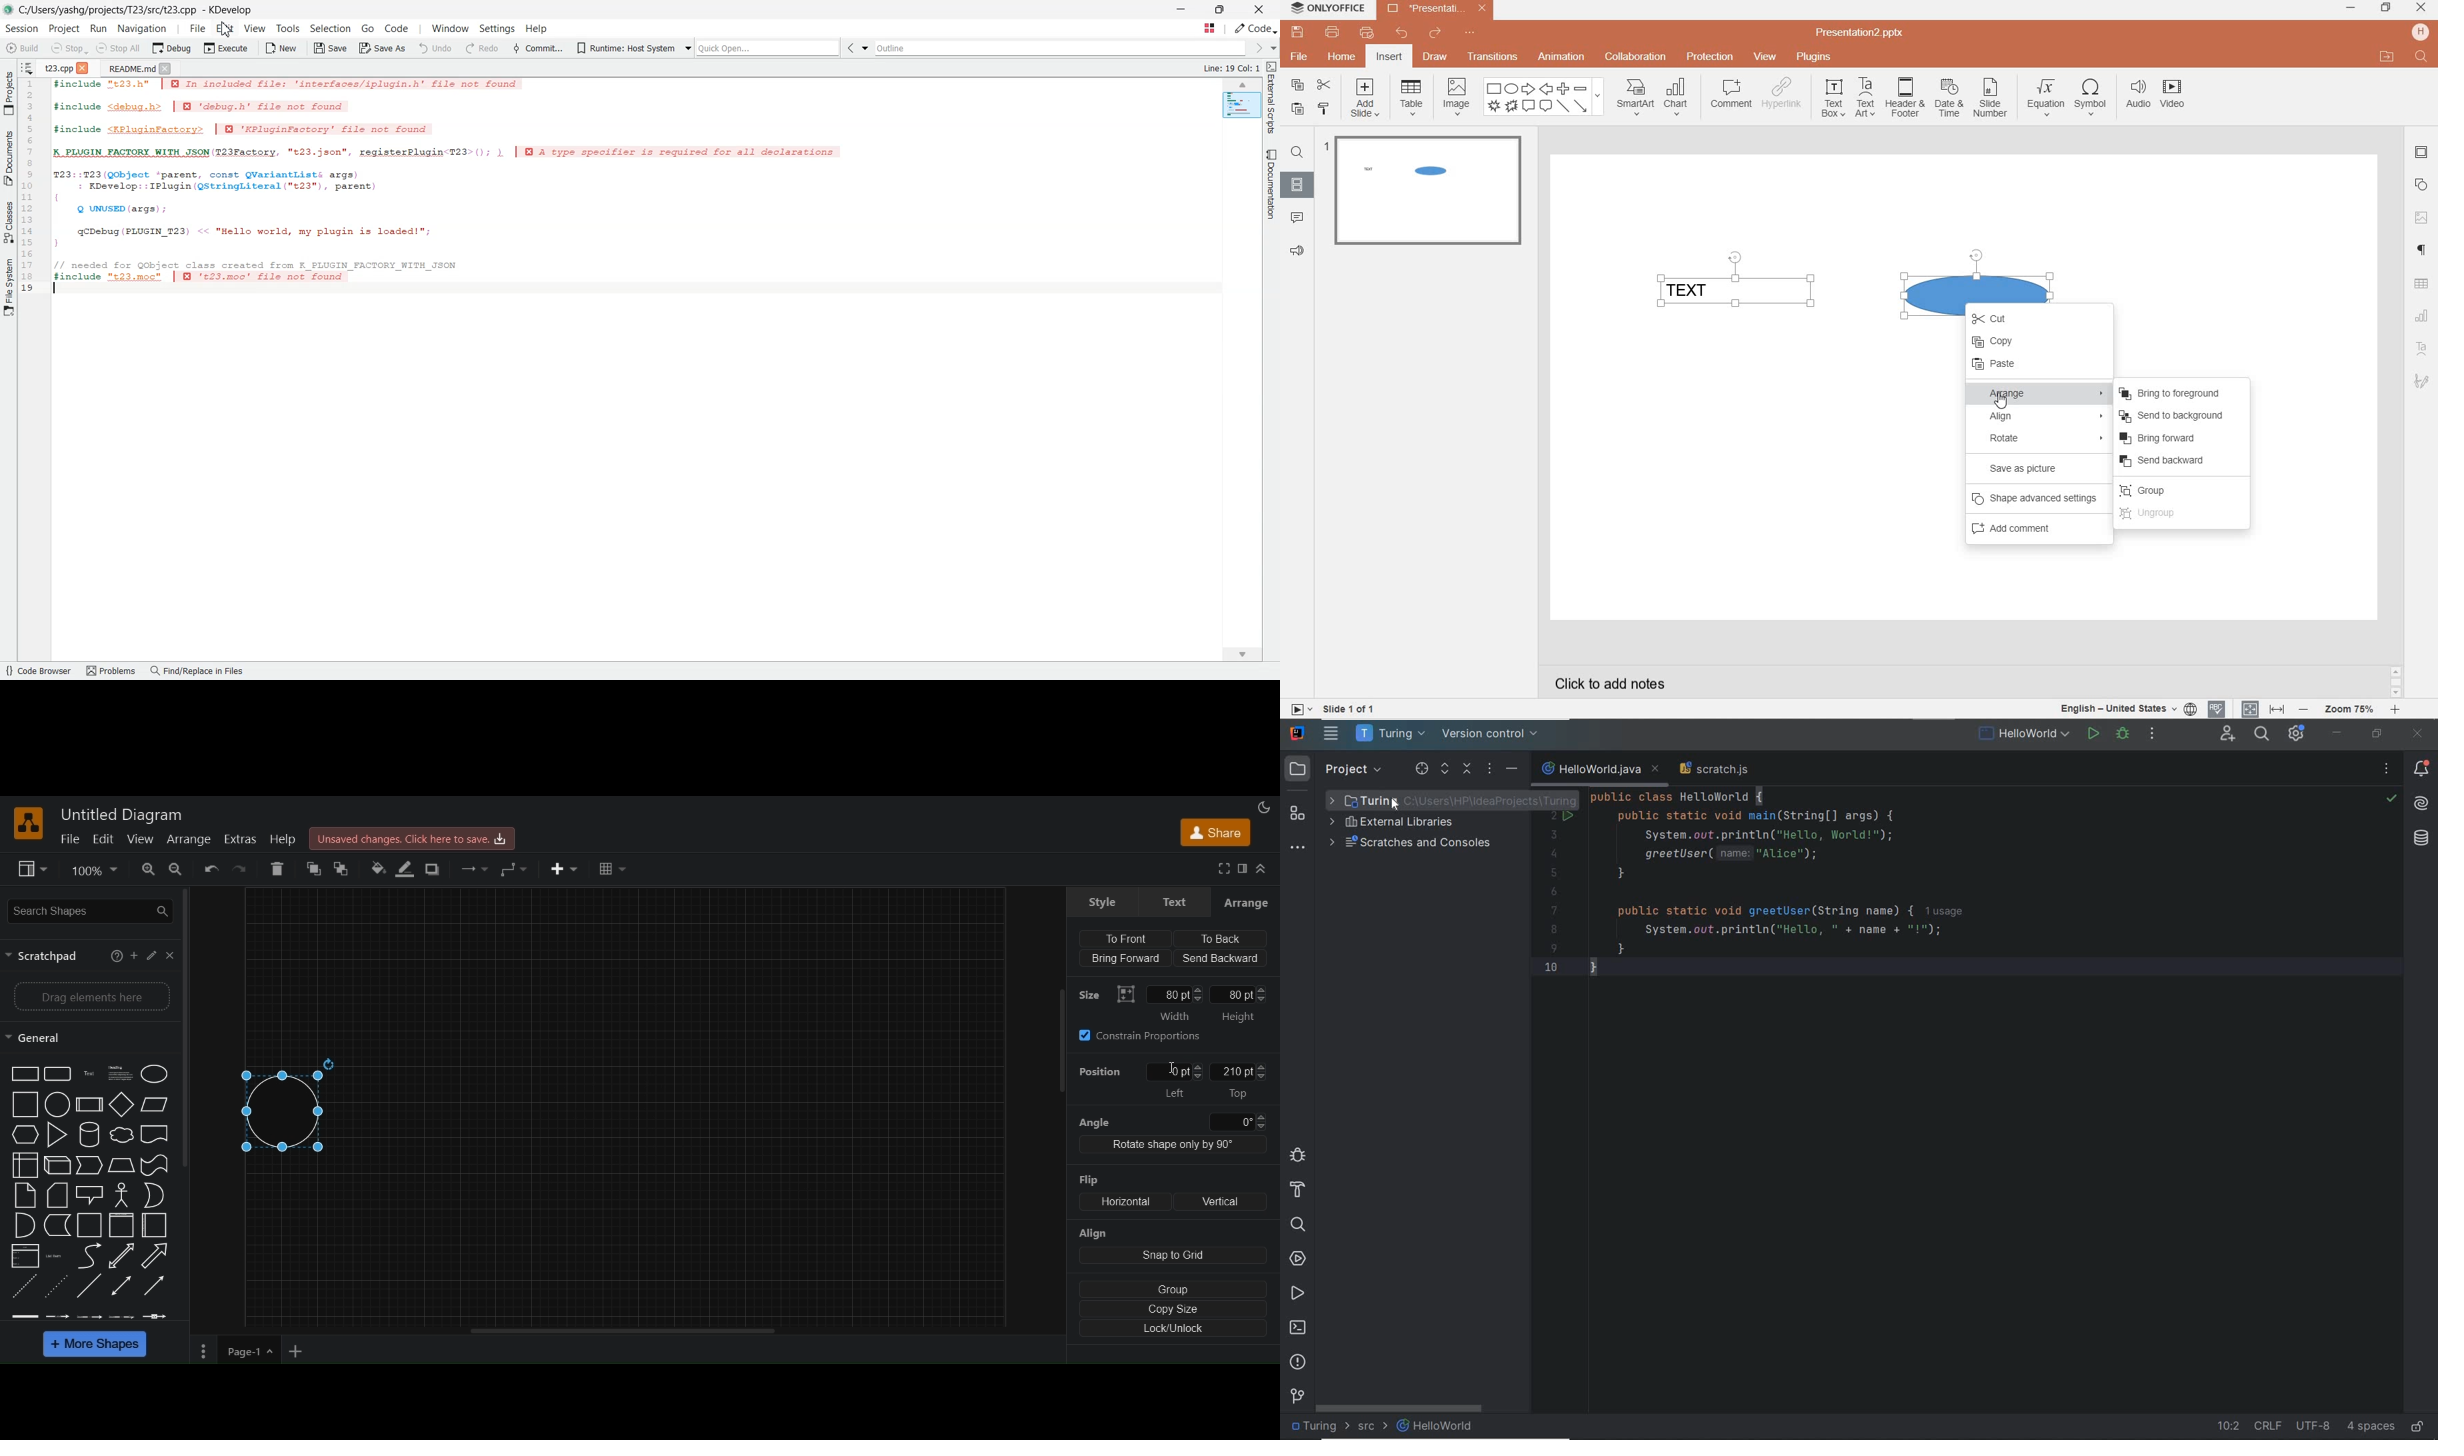  Describe the element at coordinates (89, 1285) in the screenshot. I see `line` at that location.